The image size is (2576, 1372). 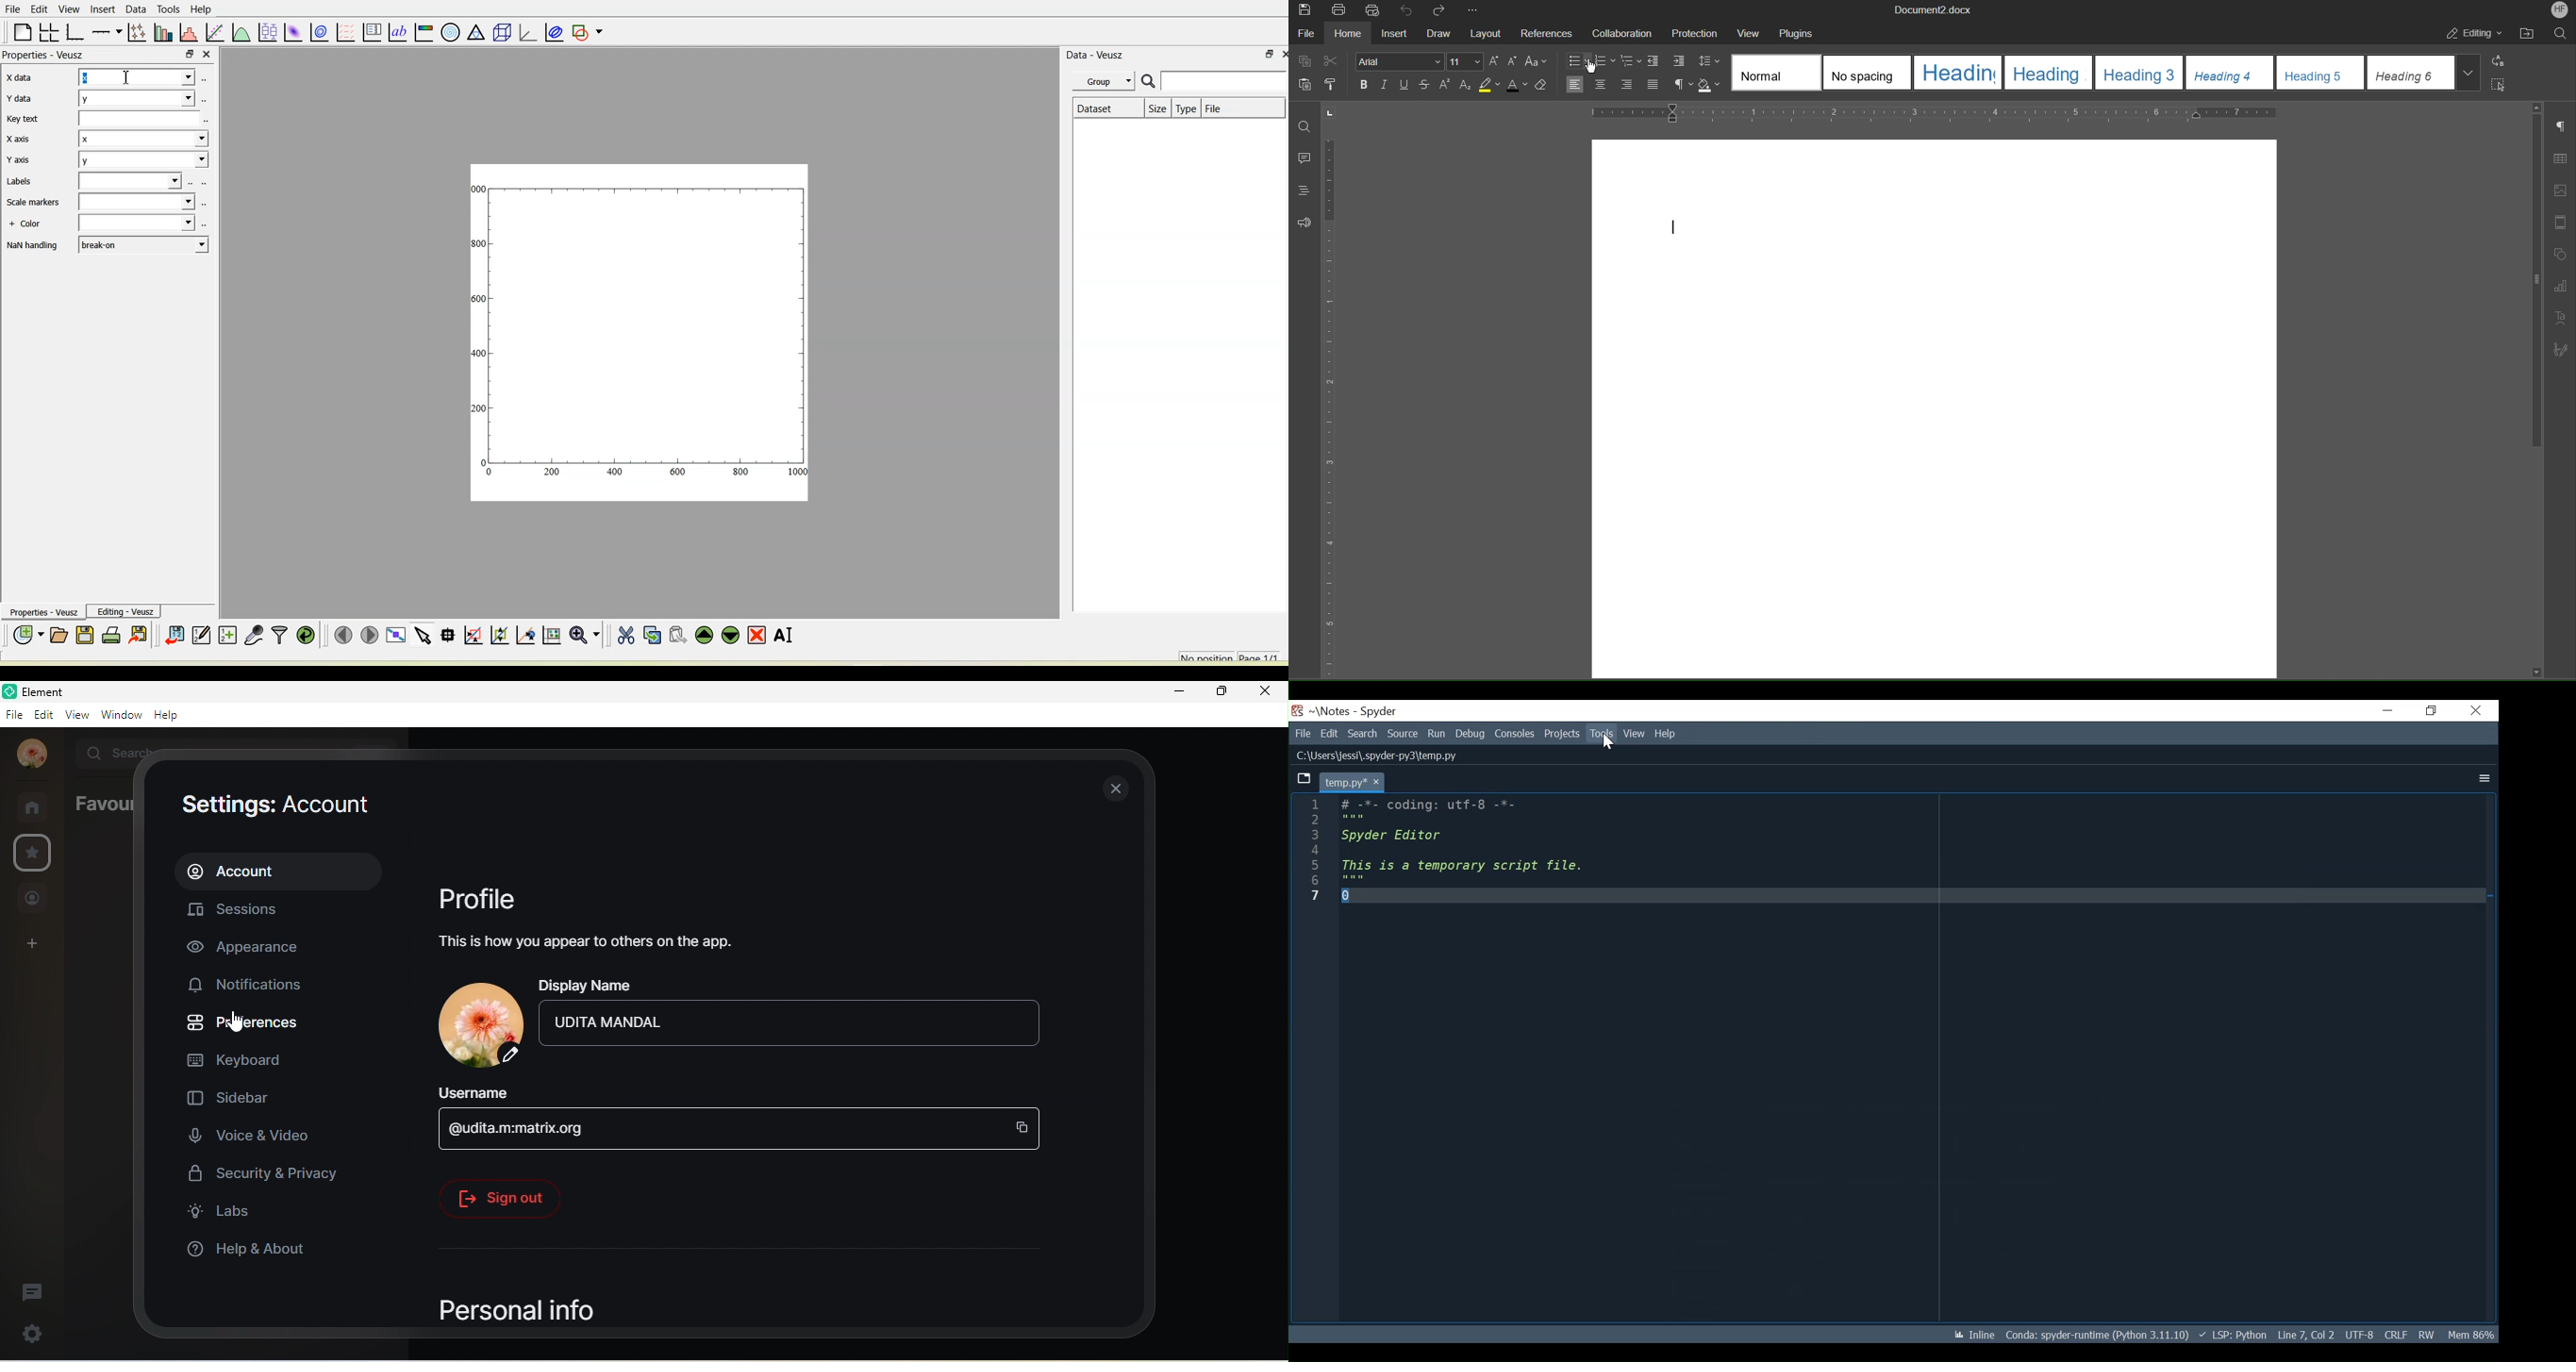 What do you see at coordinates (142, 244) in the screenshot?
I see `break-on ` at bounding box center [142, 244].